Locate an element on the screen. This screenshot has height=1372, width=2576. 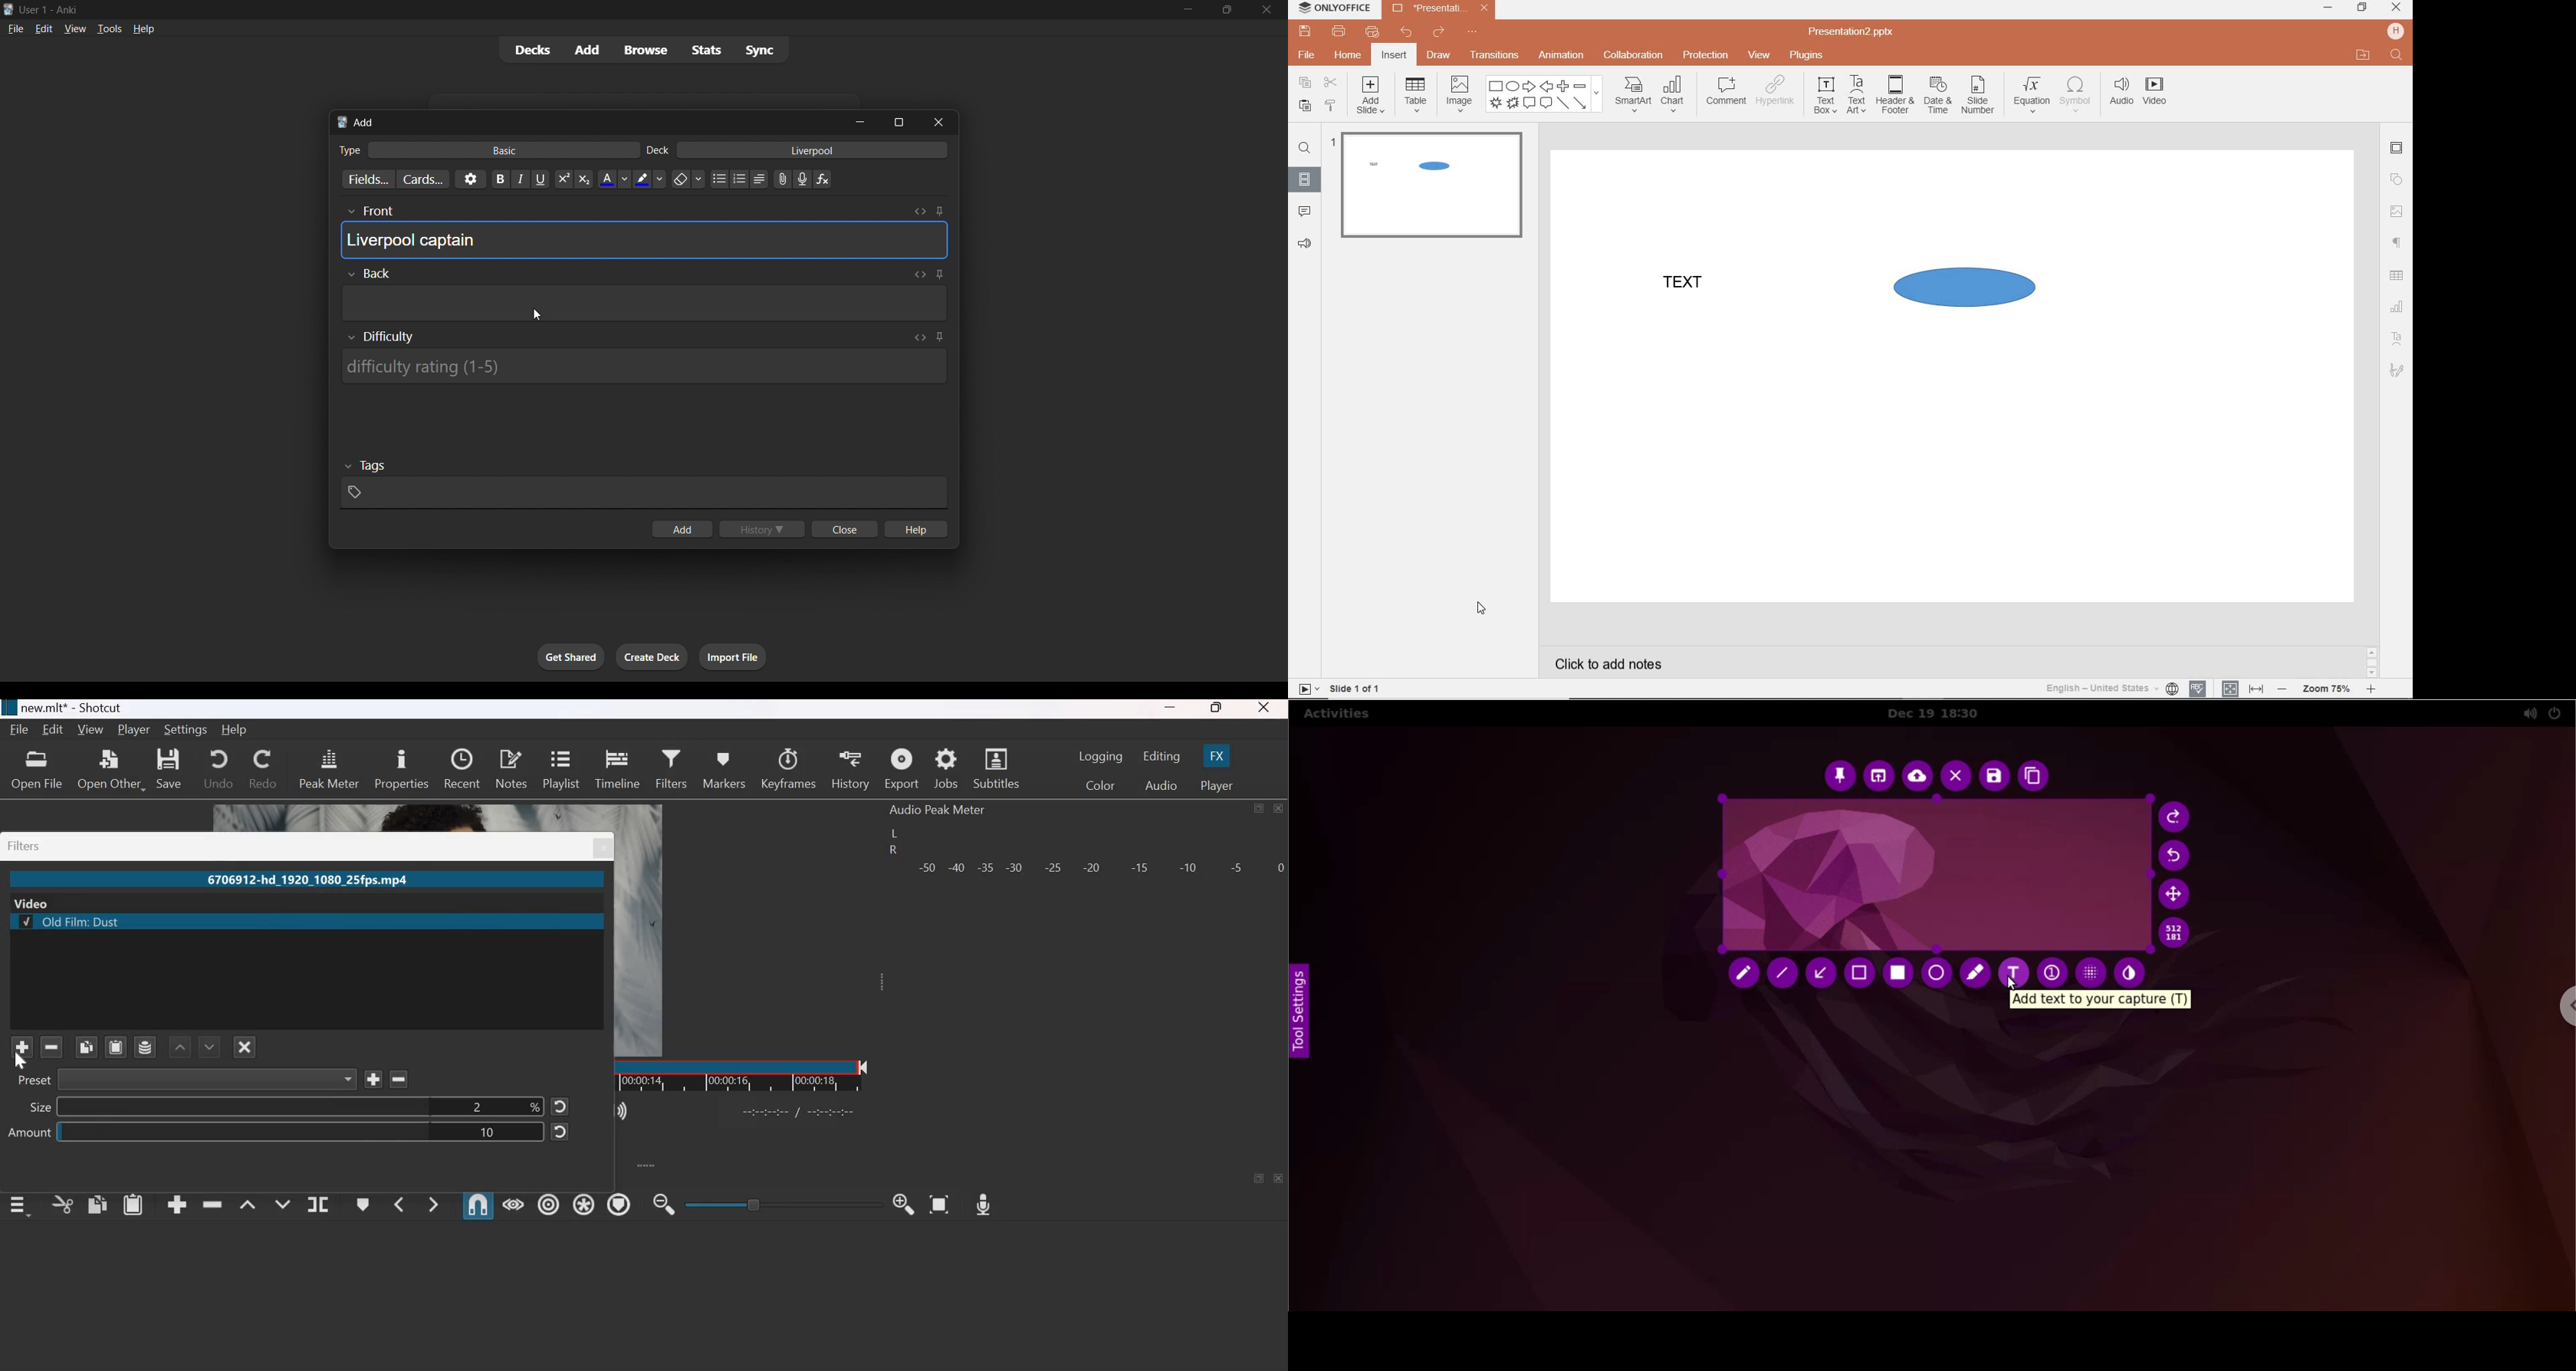
equation is located at coordinates (2029, 97).